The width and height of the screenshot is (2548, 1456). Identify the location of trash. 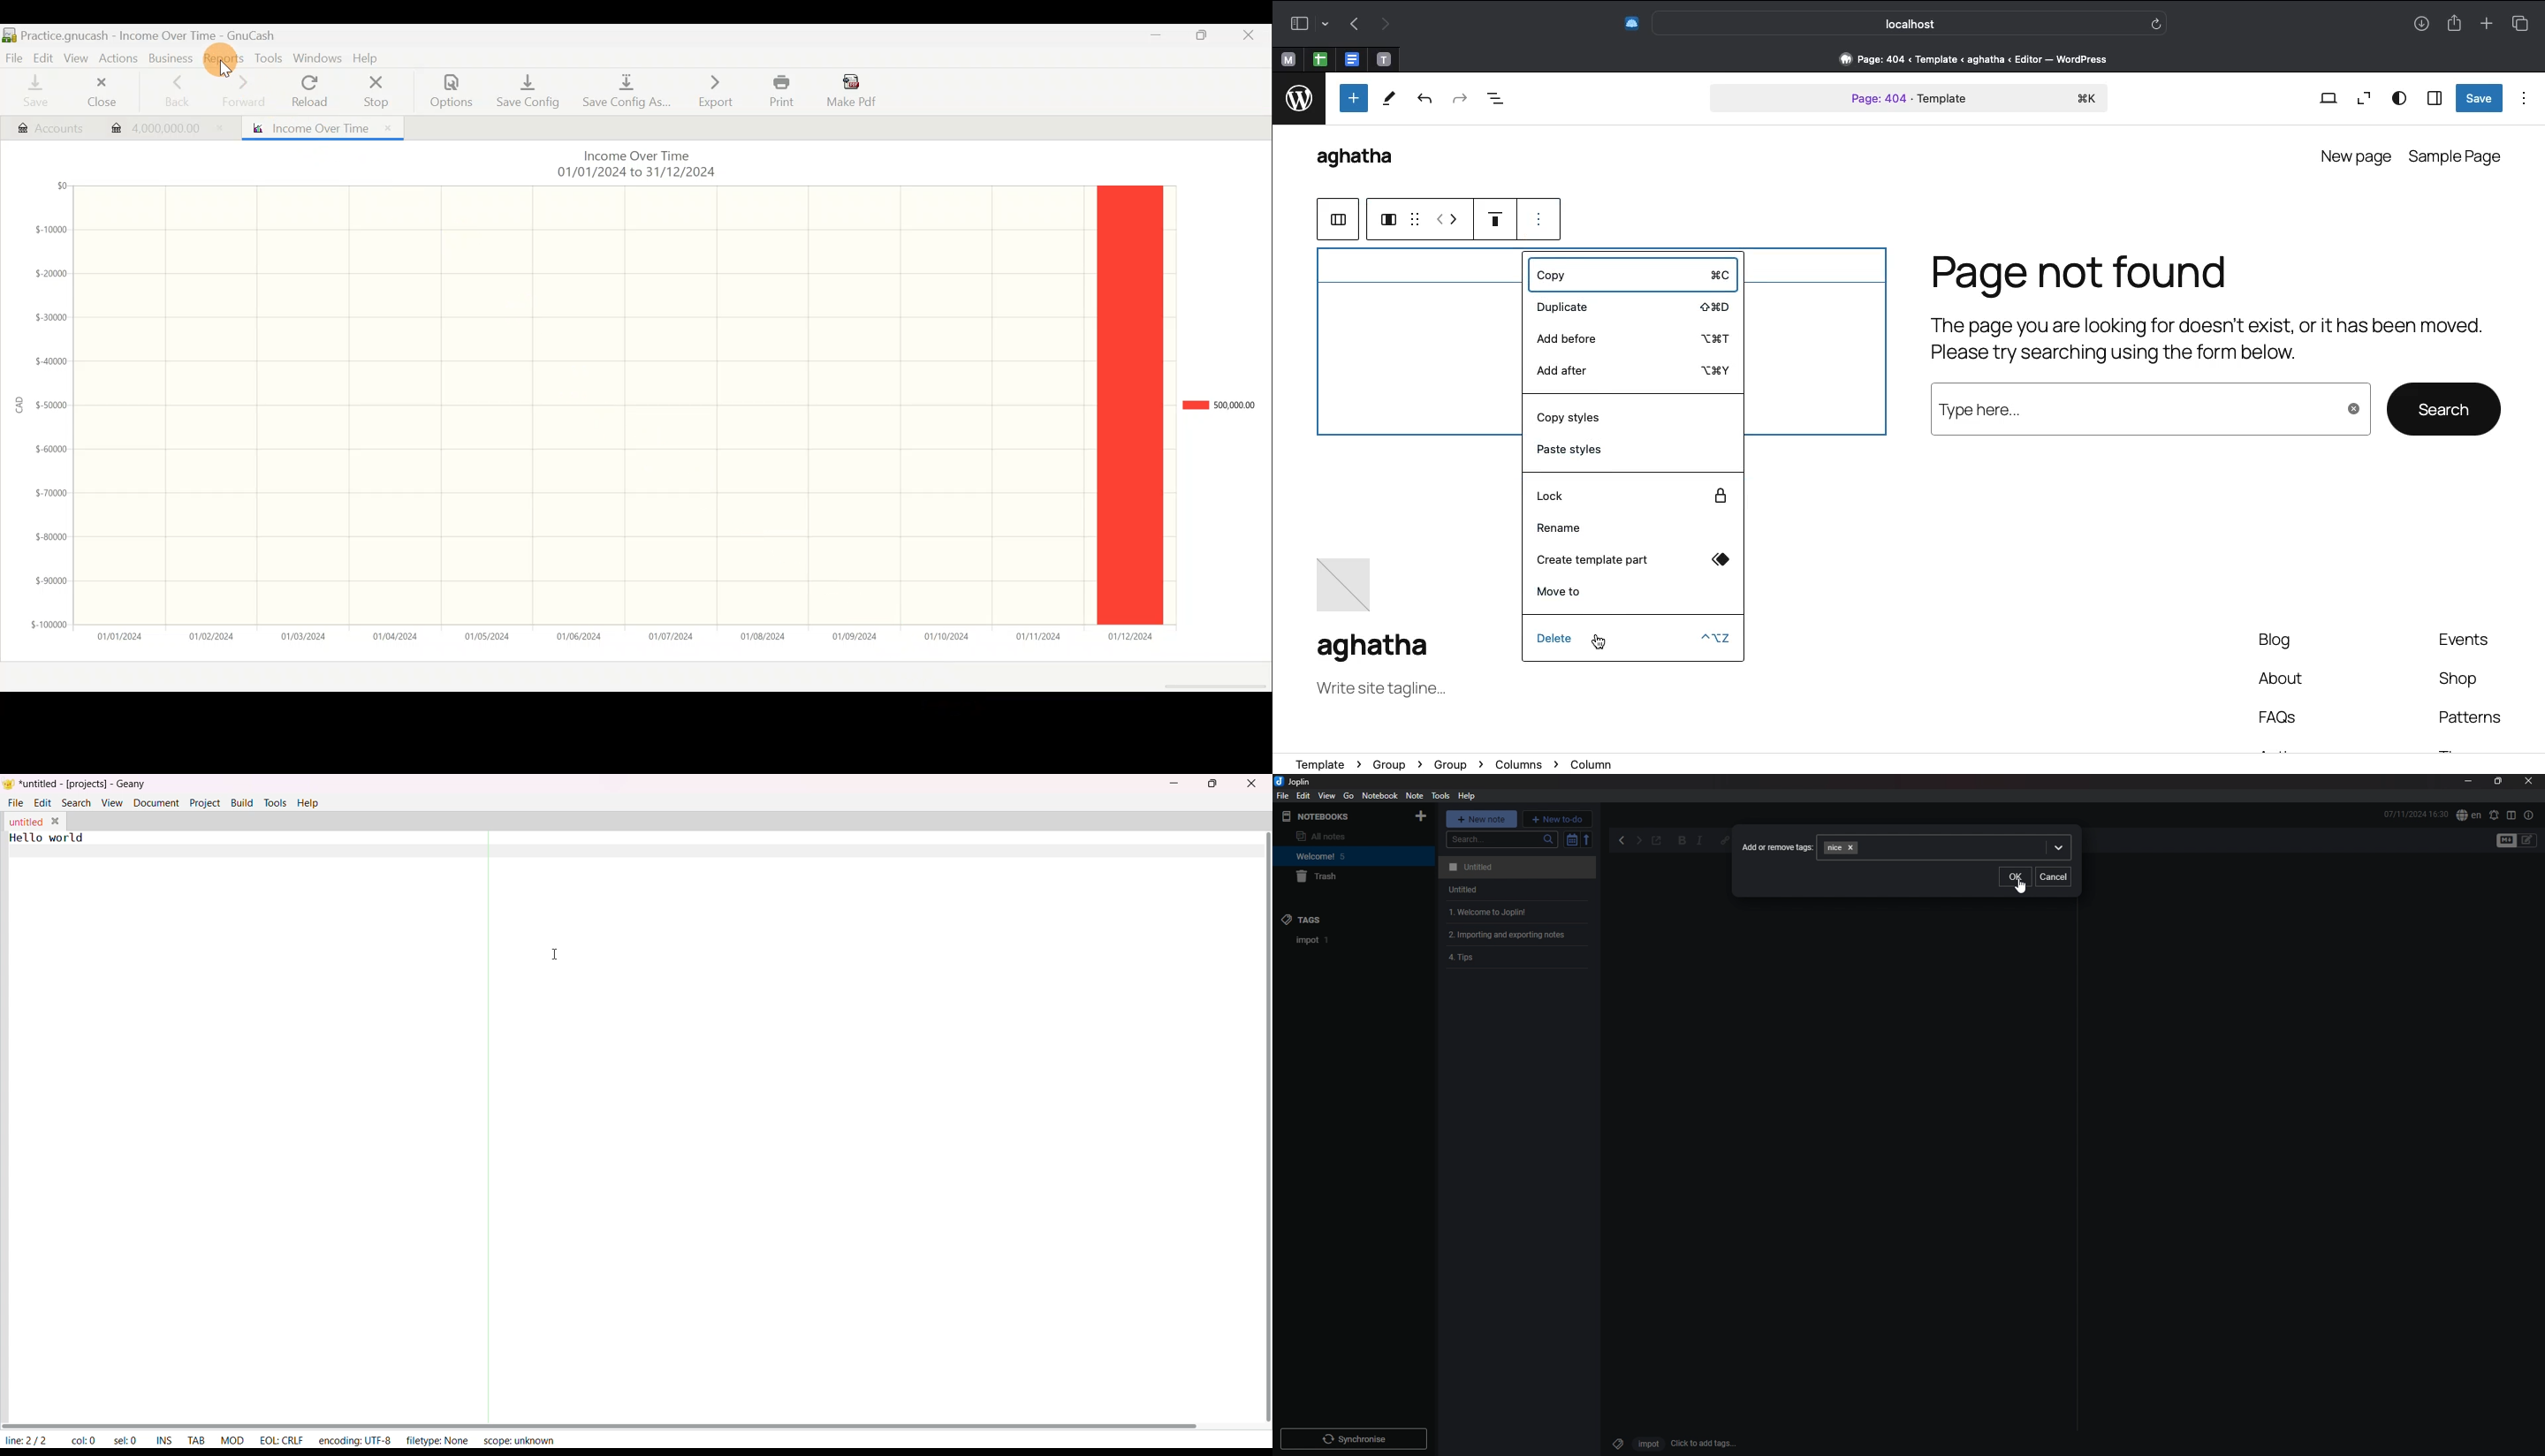
(1343, 877).